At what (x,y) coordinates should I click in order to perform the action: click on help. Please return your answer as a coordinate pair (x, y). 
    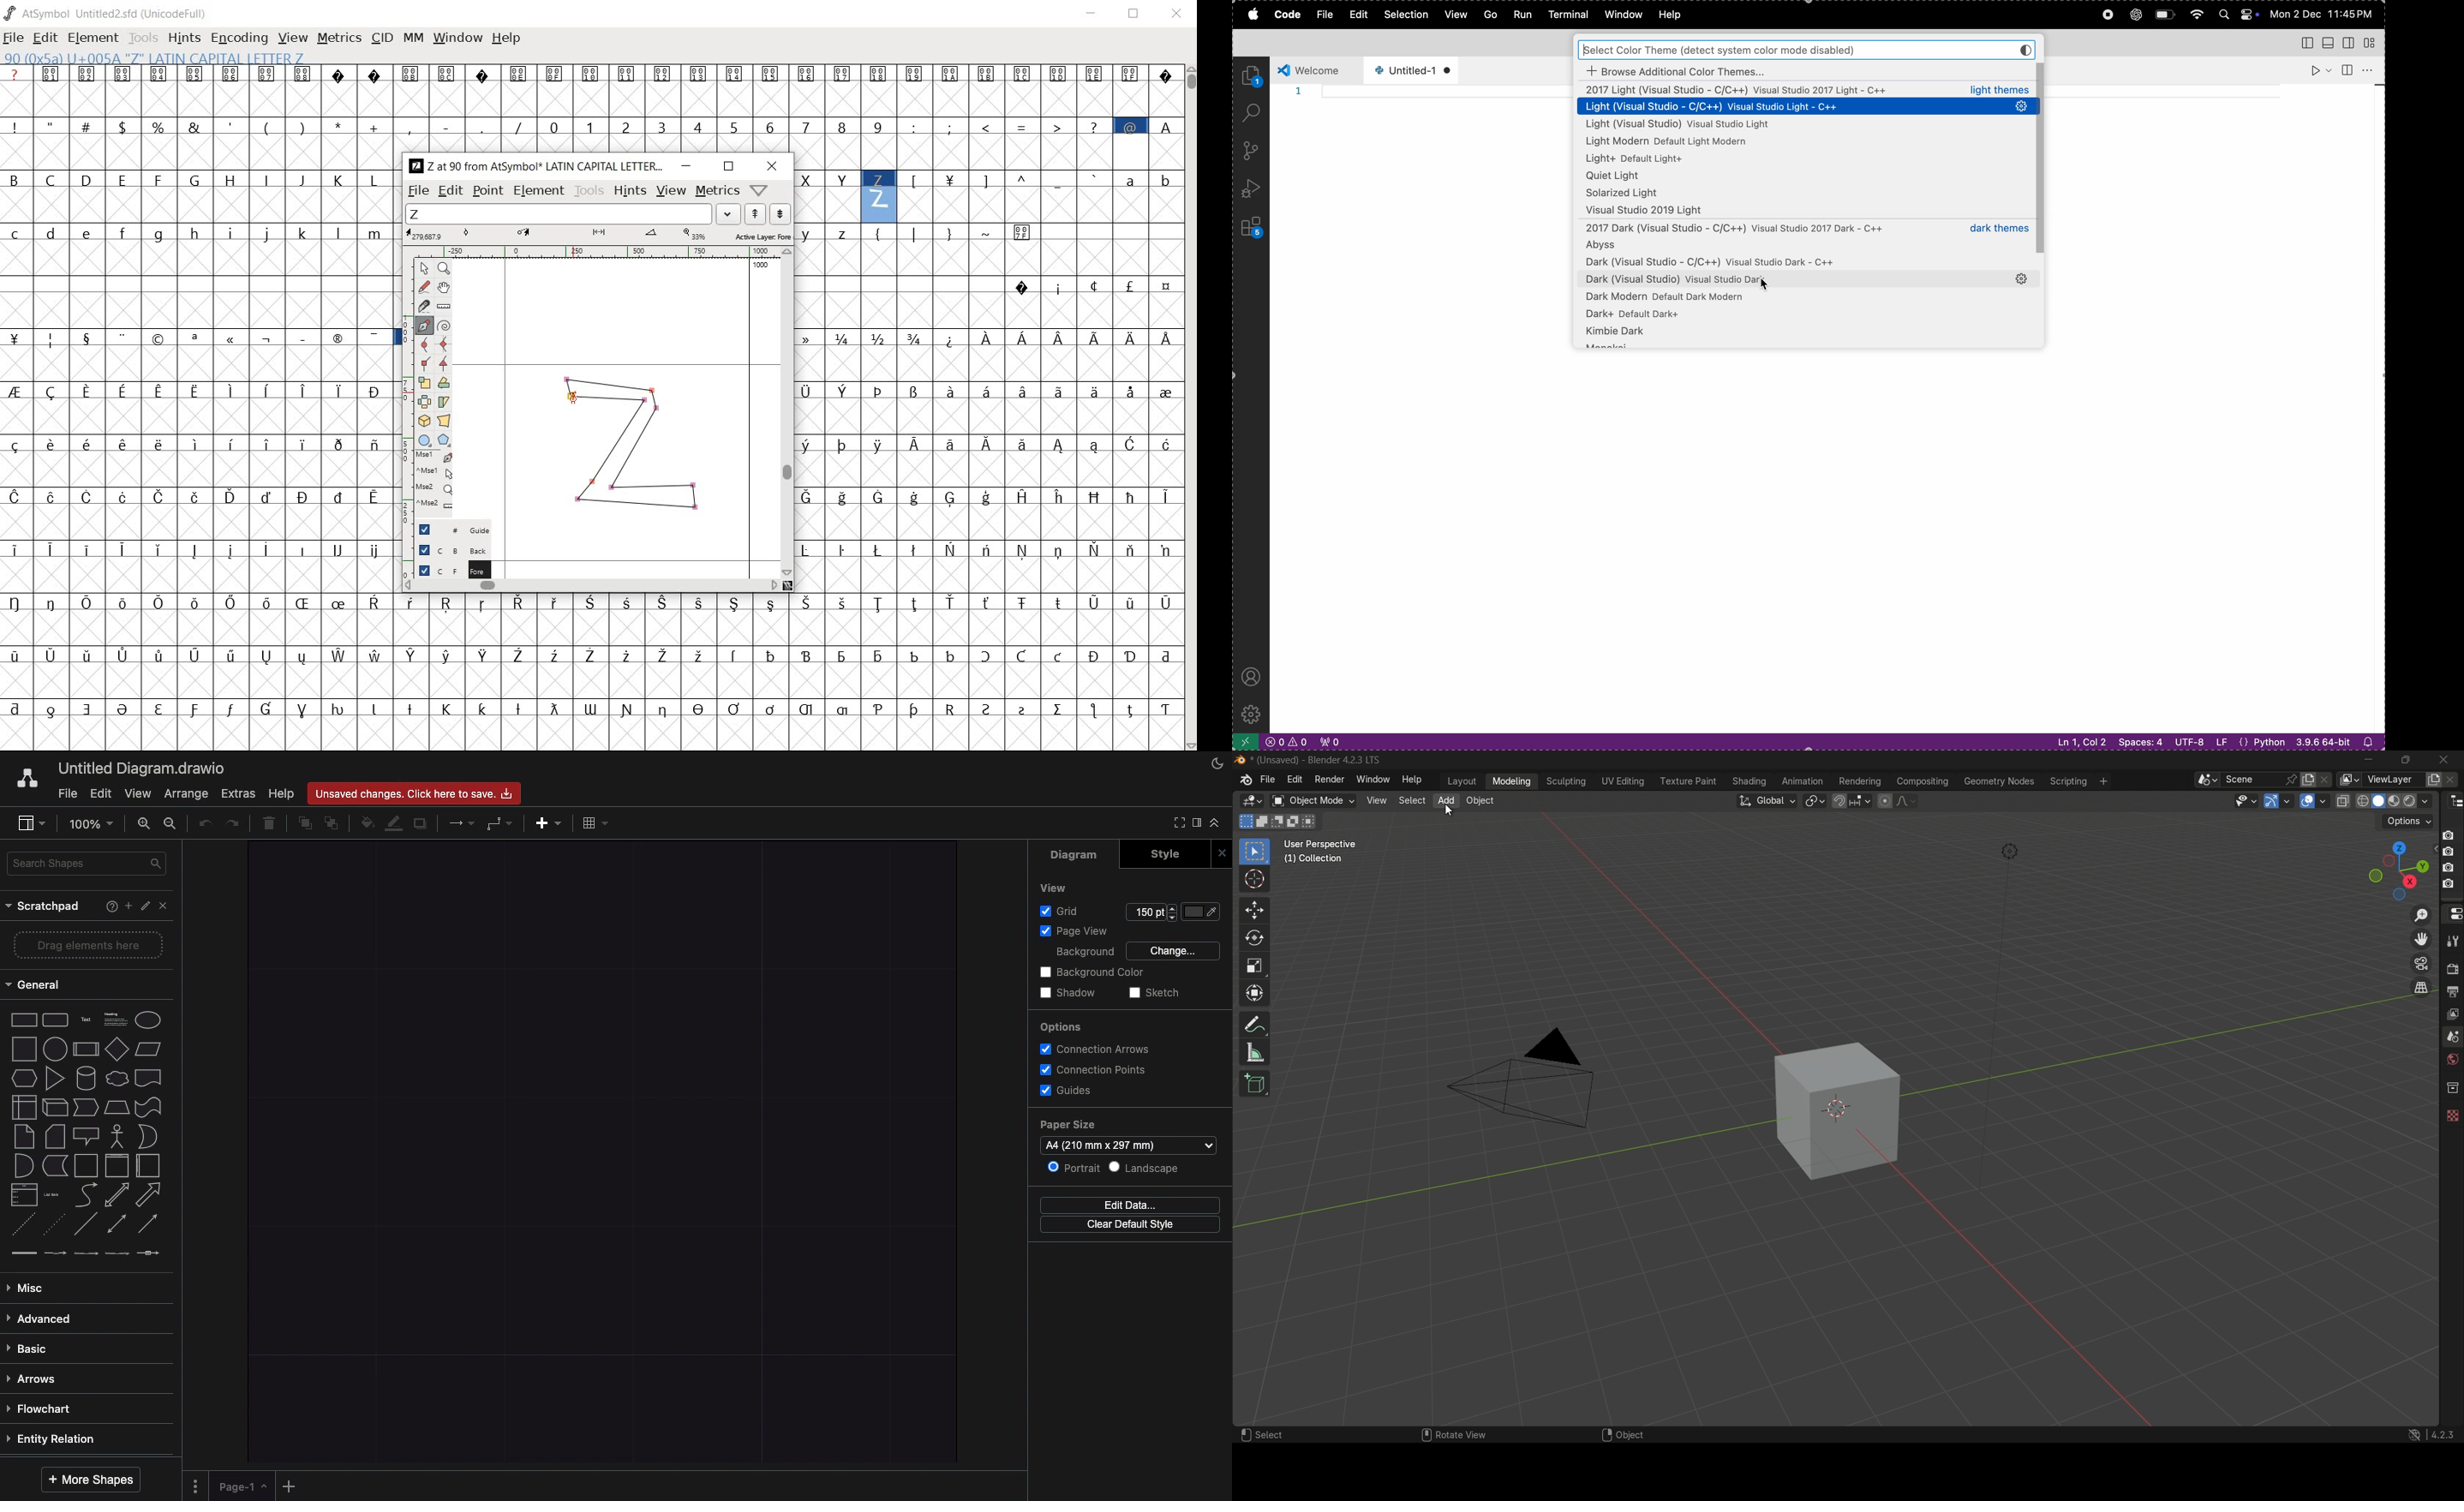
    Looking at the image, I should click on (1677, 15).